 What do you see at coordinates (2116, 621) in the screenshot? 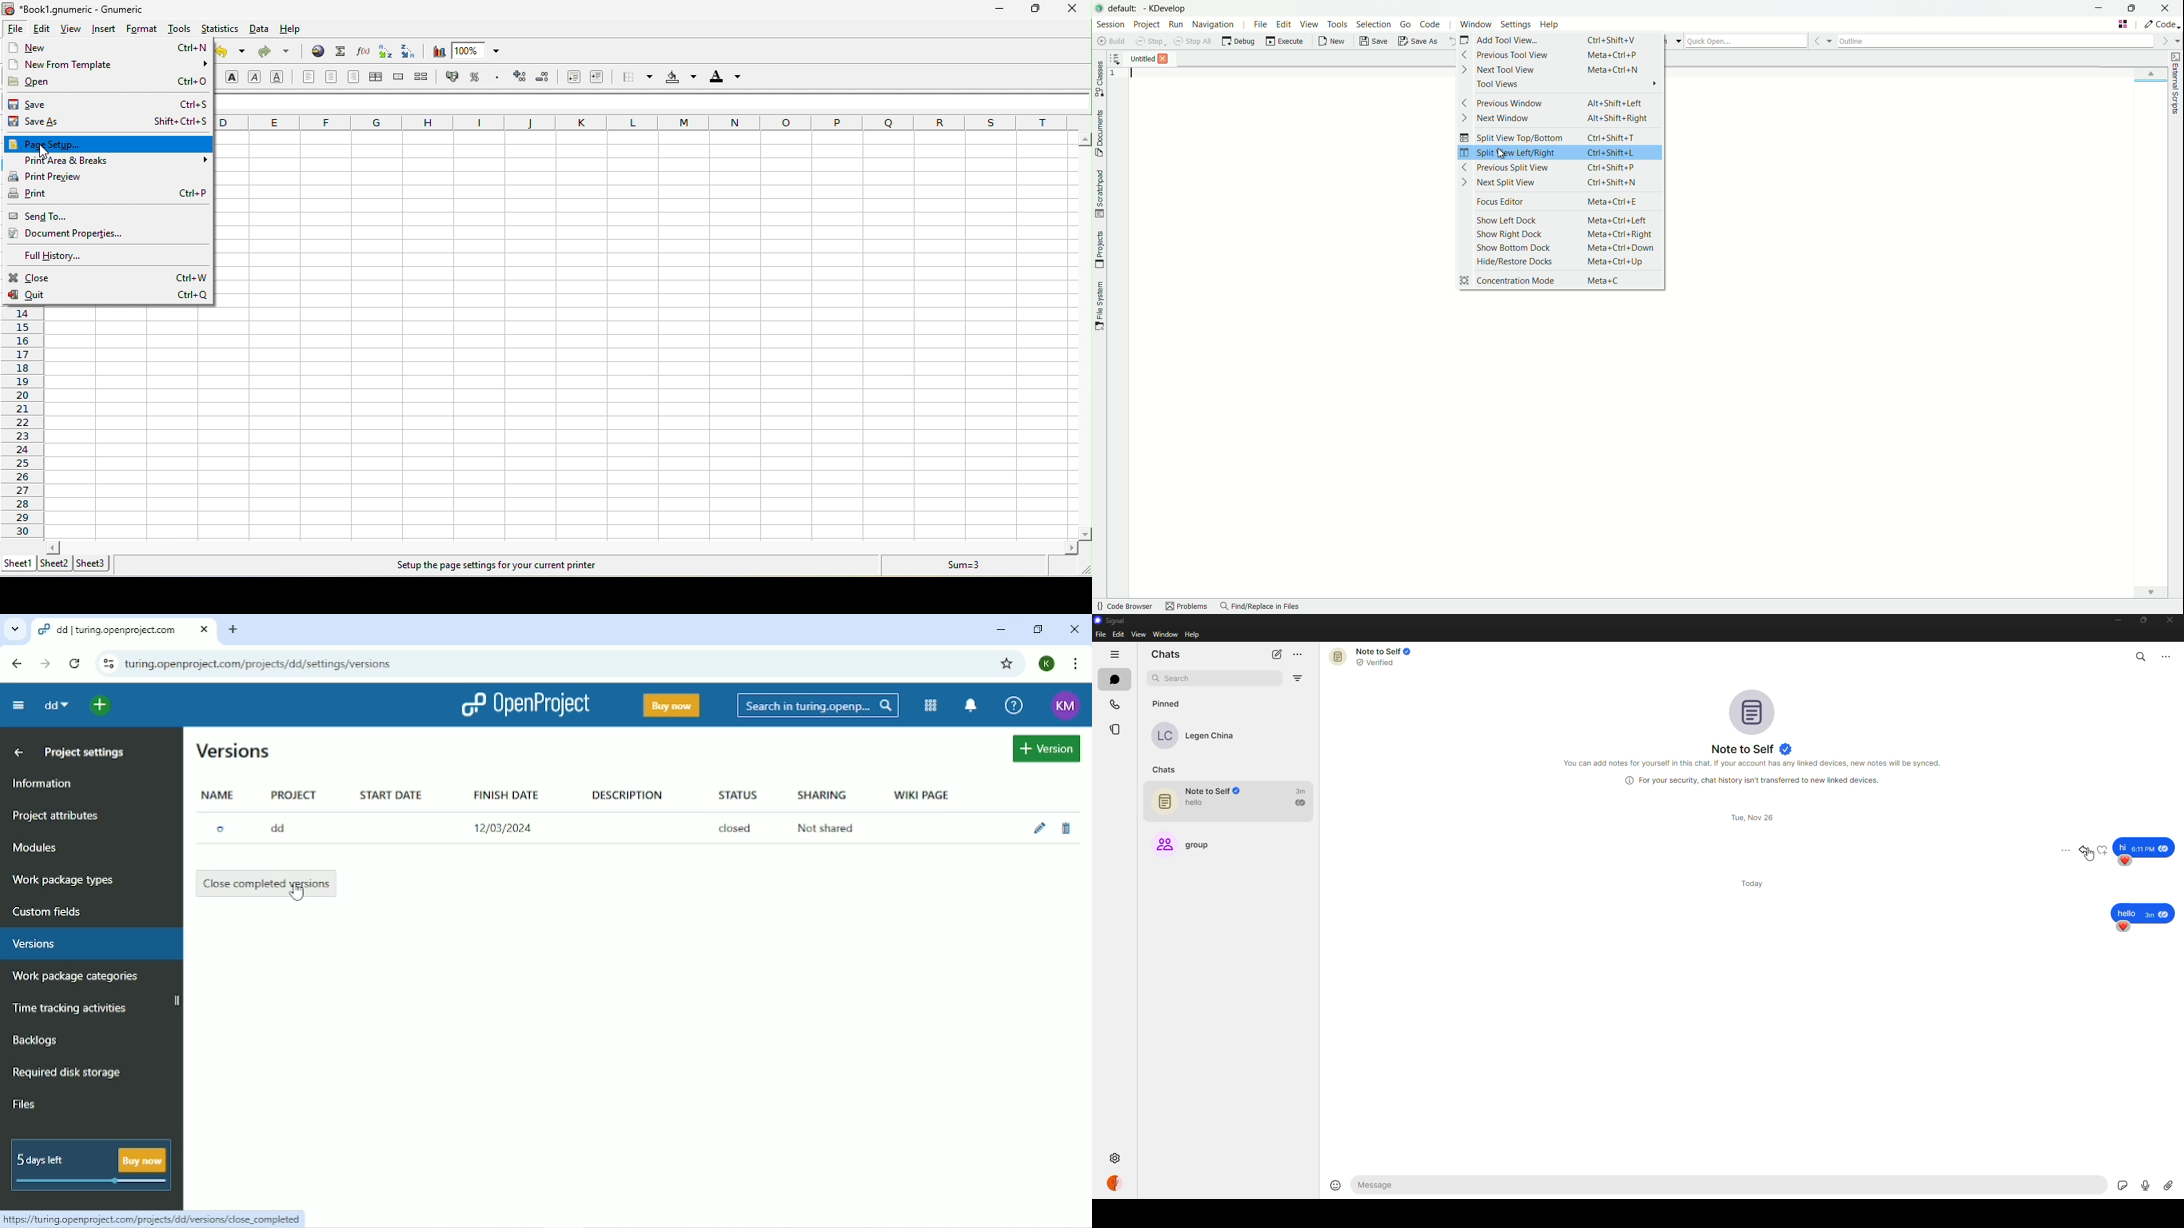
I see `minimize` at bounding box center [2116, 621].